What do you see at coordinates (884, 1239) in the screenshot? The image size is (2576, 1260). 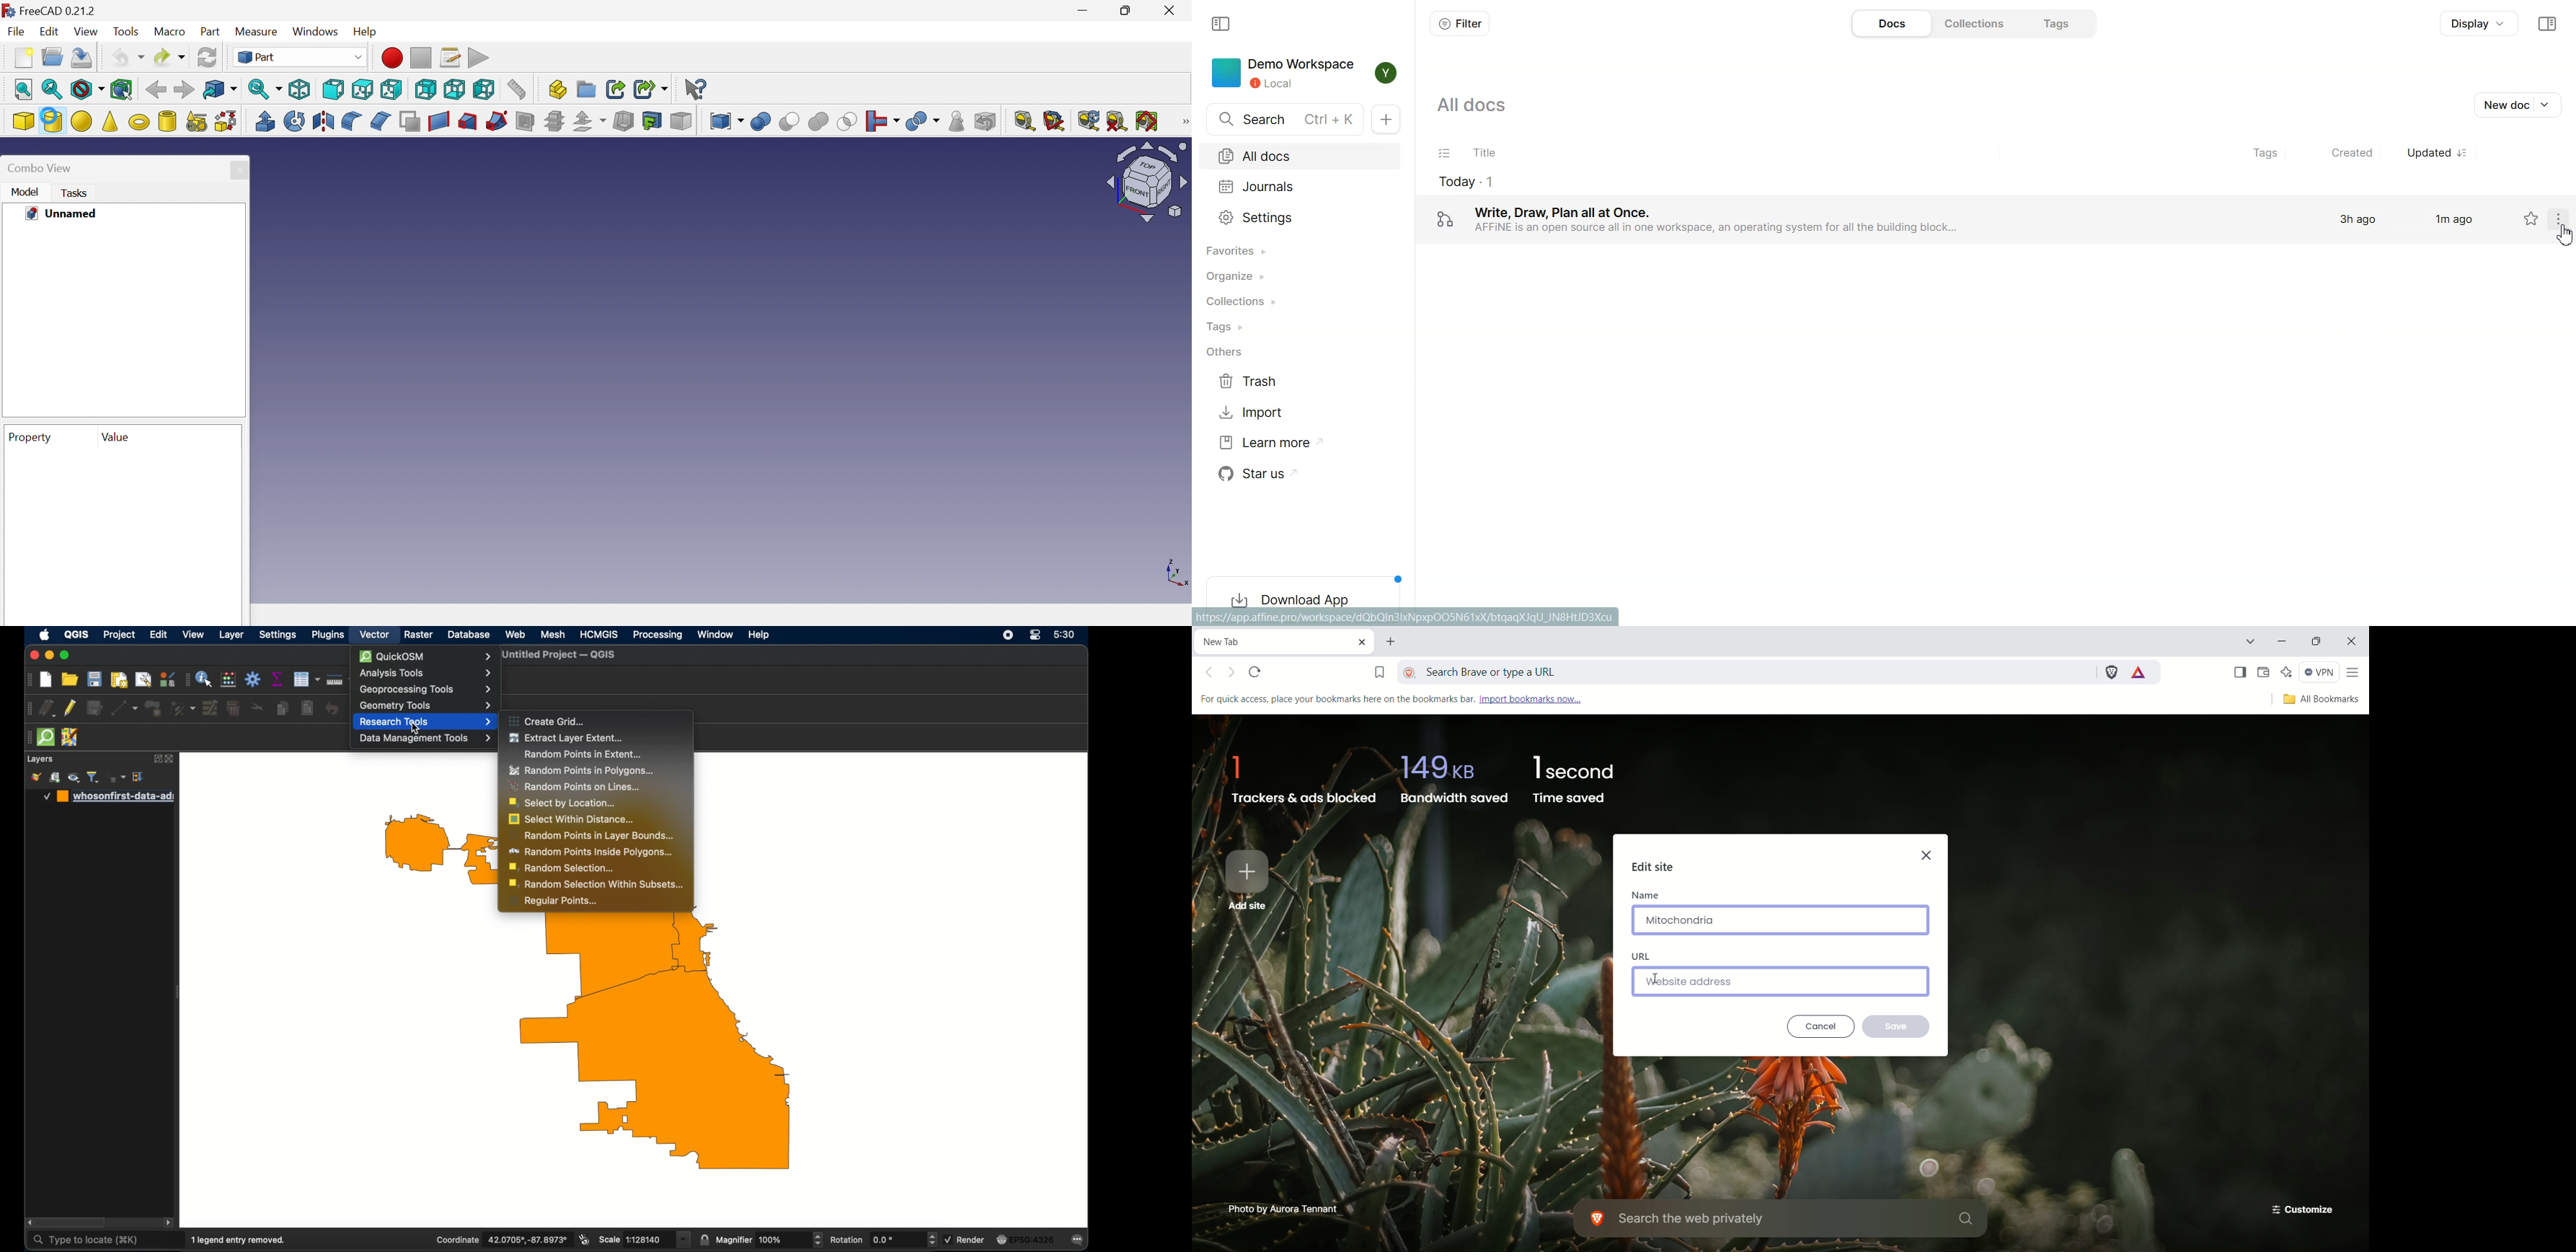 I see `rotation` at bounding box center [884, 1239].